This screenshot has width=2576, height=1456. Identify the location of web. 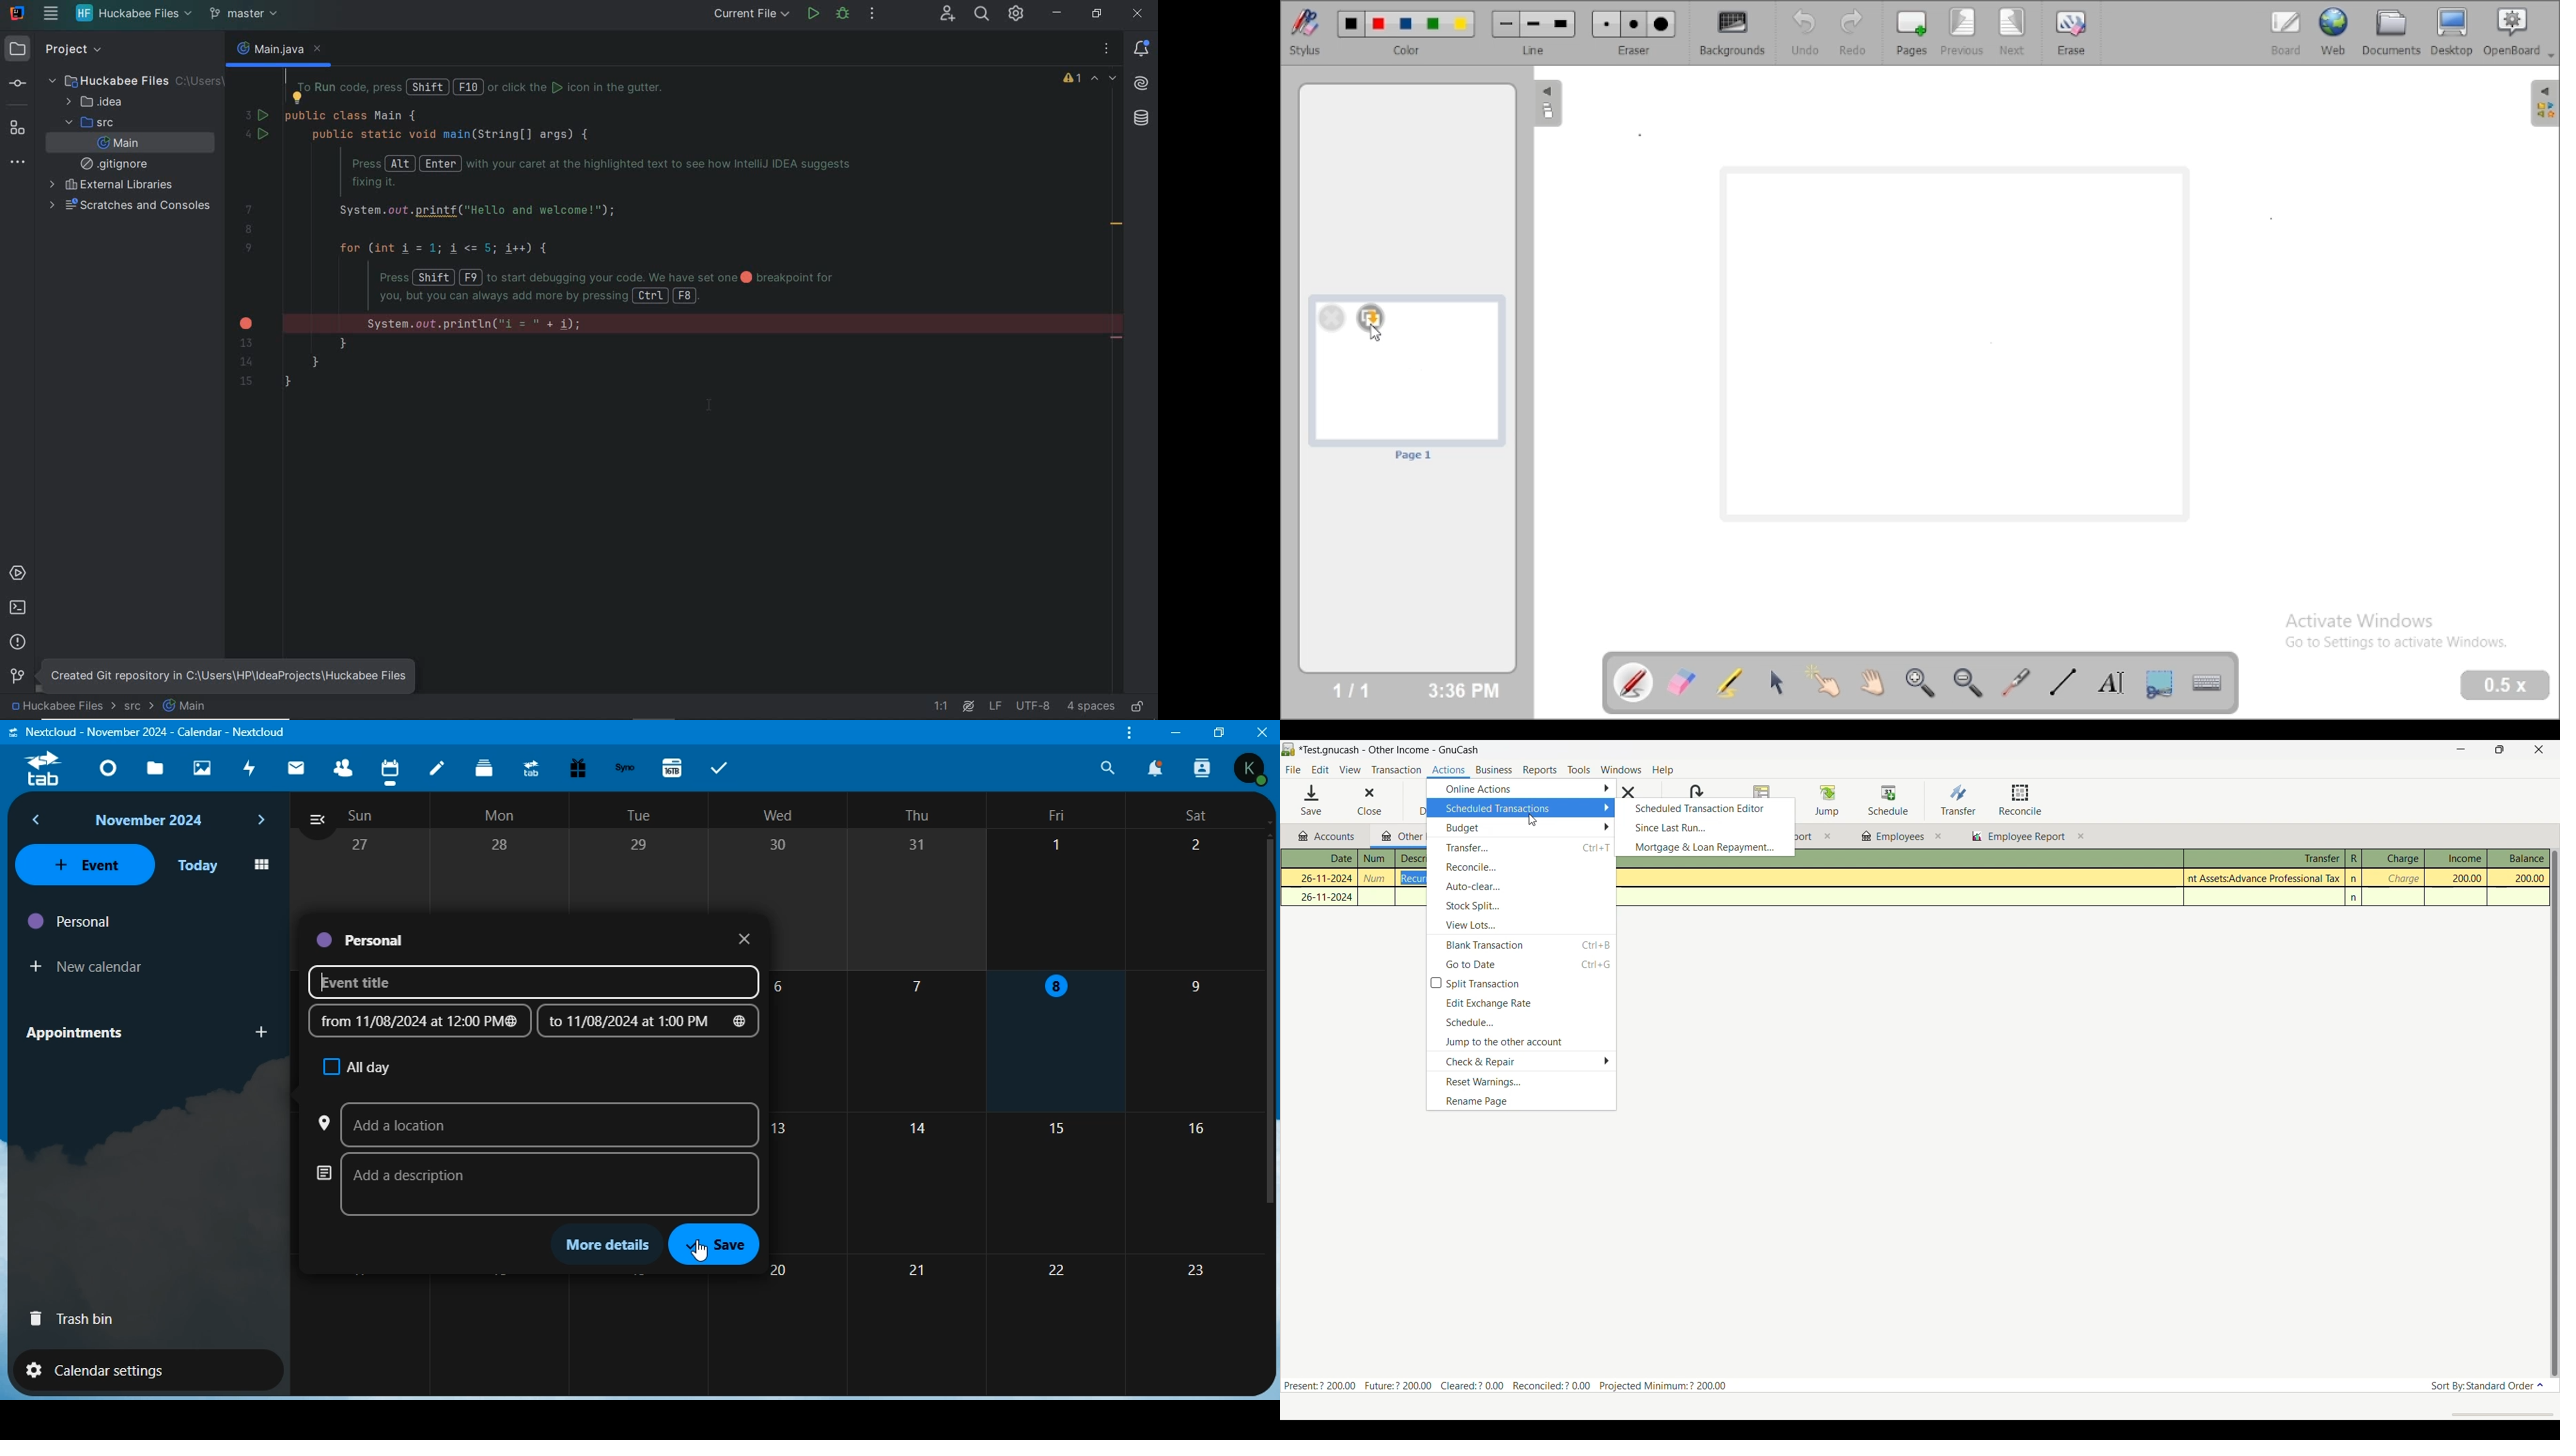
(2334, 31).